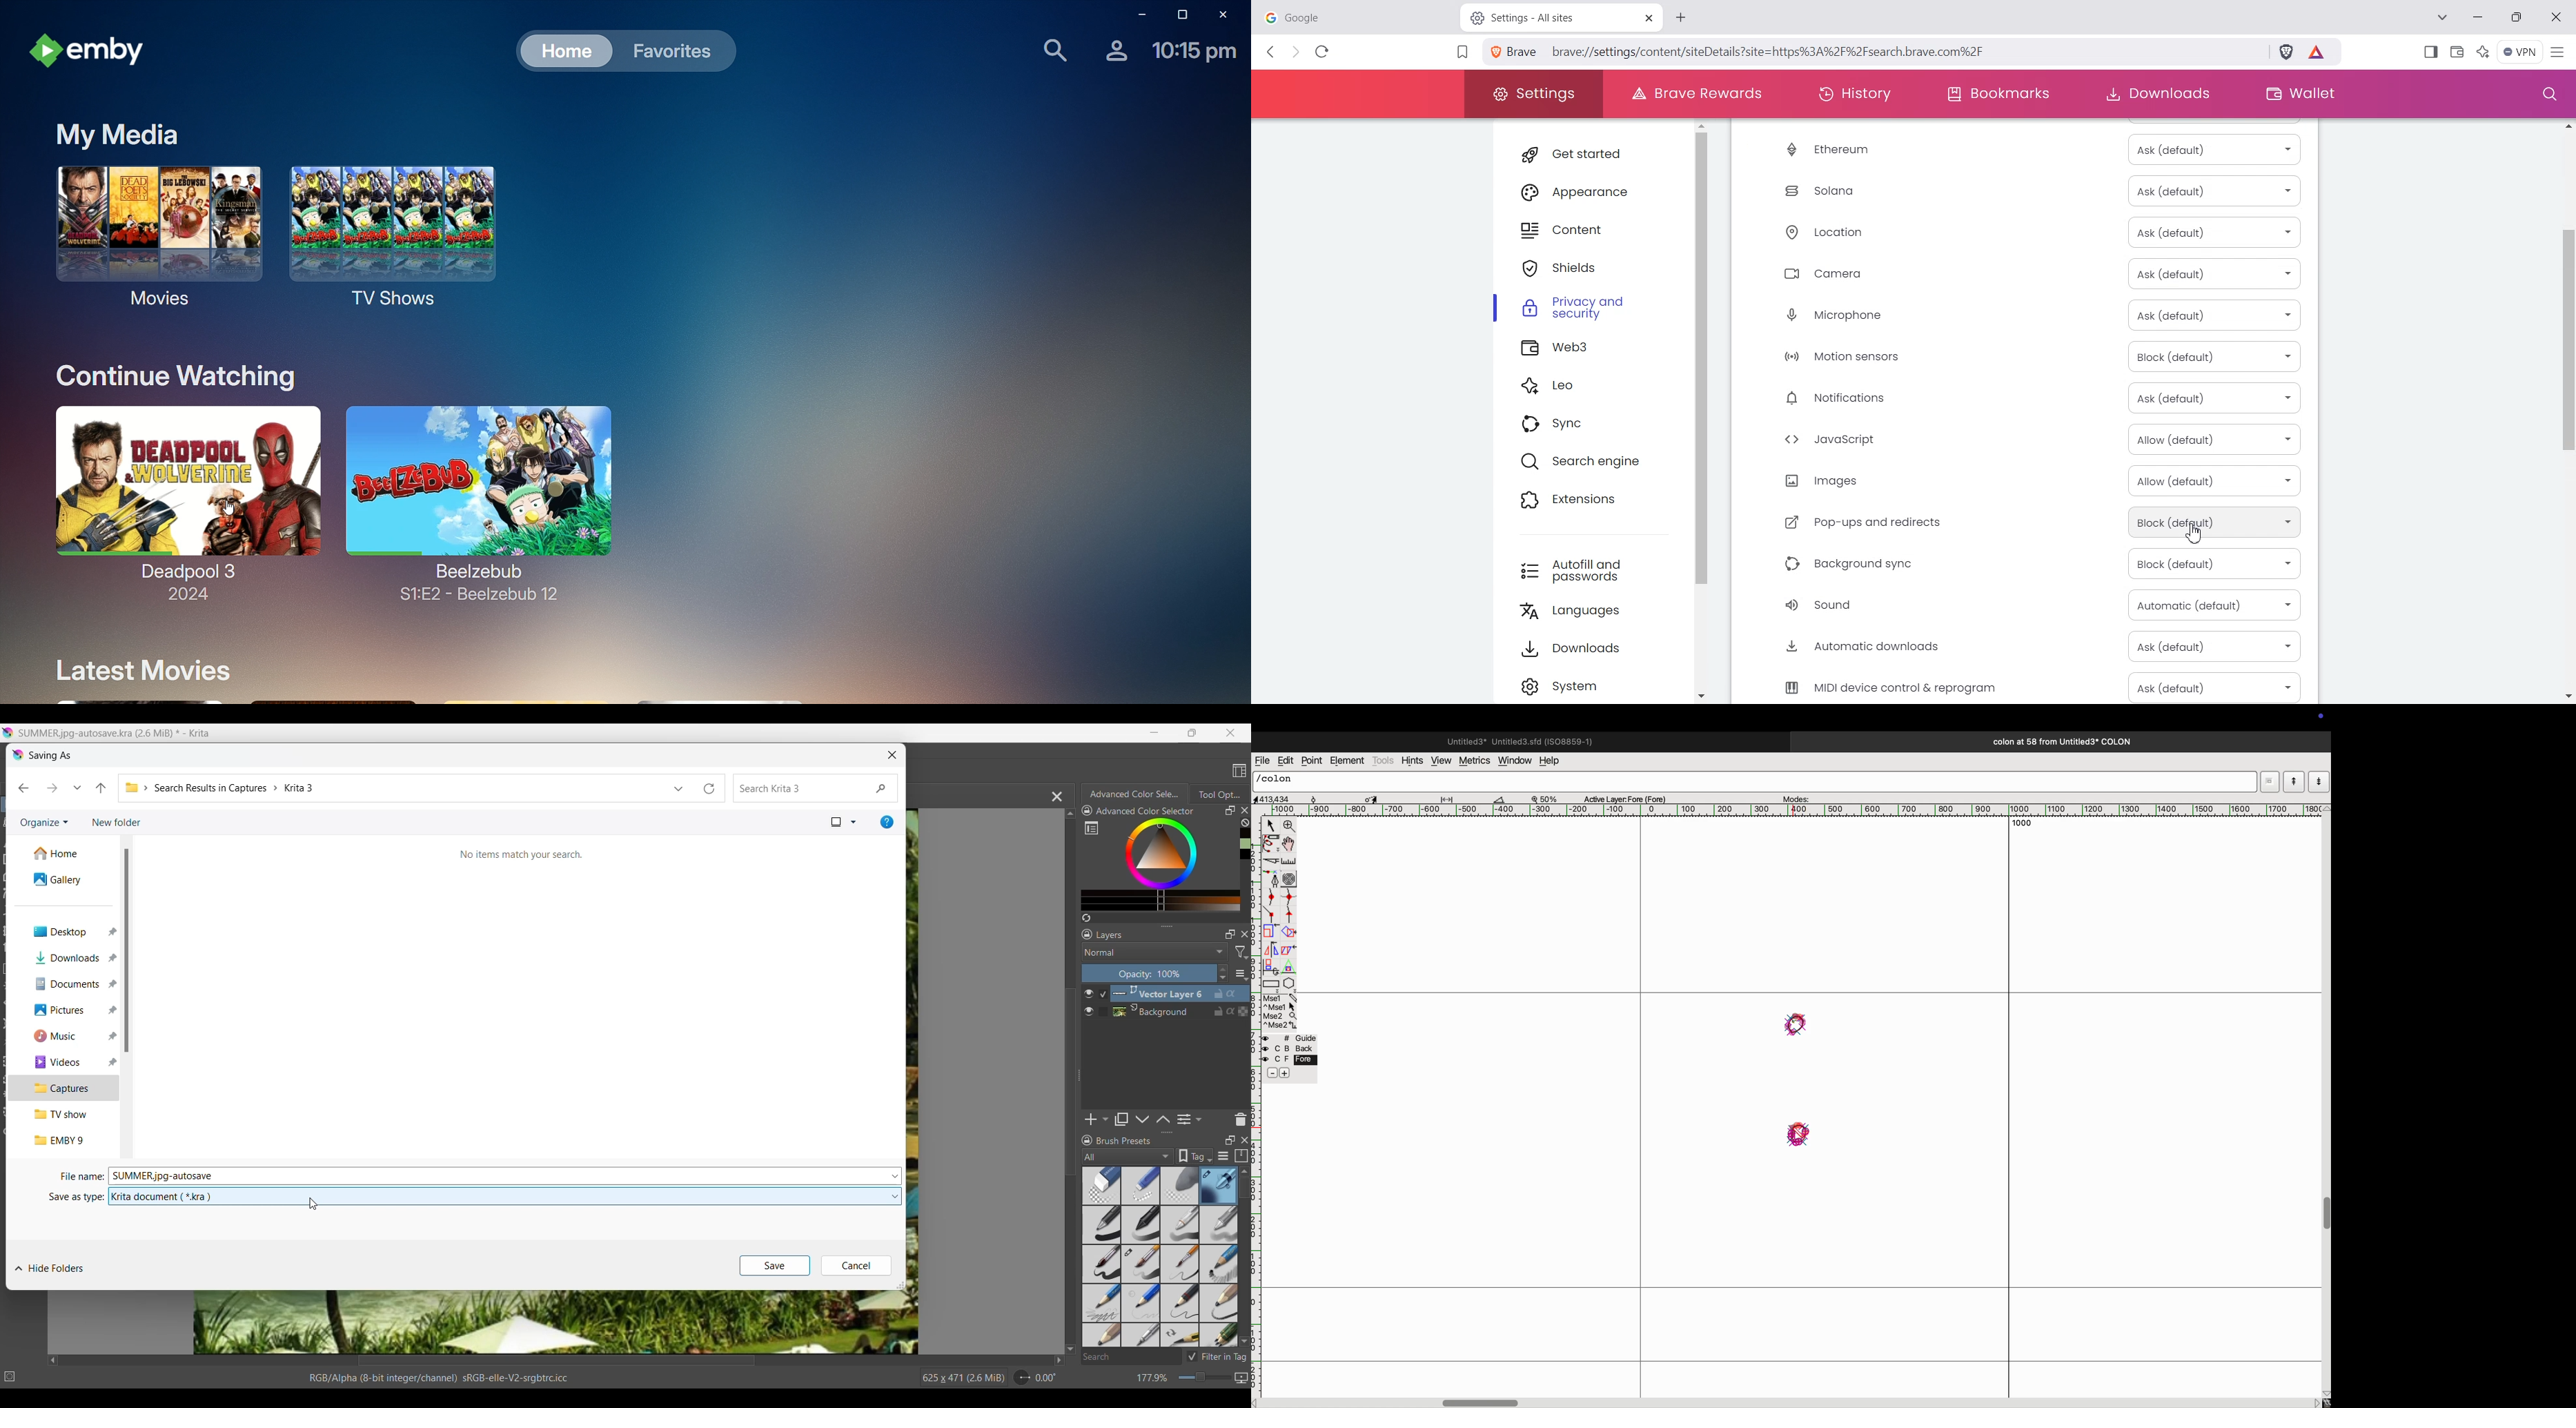  What do you see at coordinates (1189, 1119) in the screenshot?
I see `View/Change layer properties` at bounding box center [1189, 1119].